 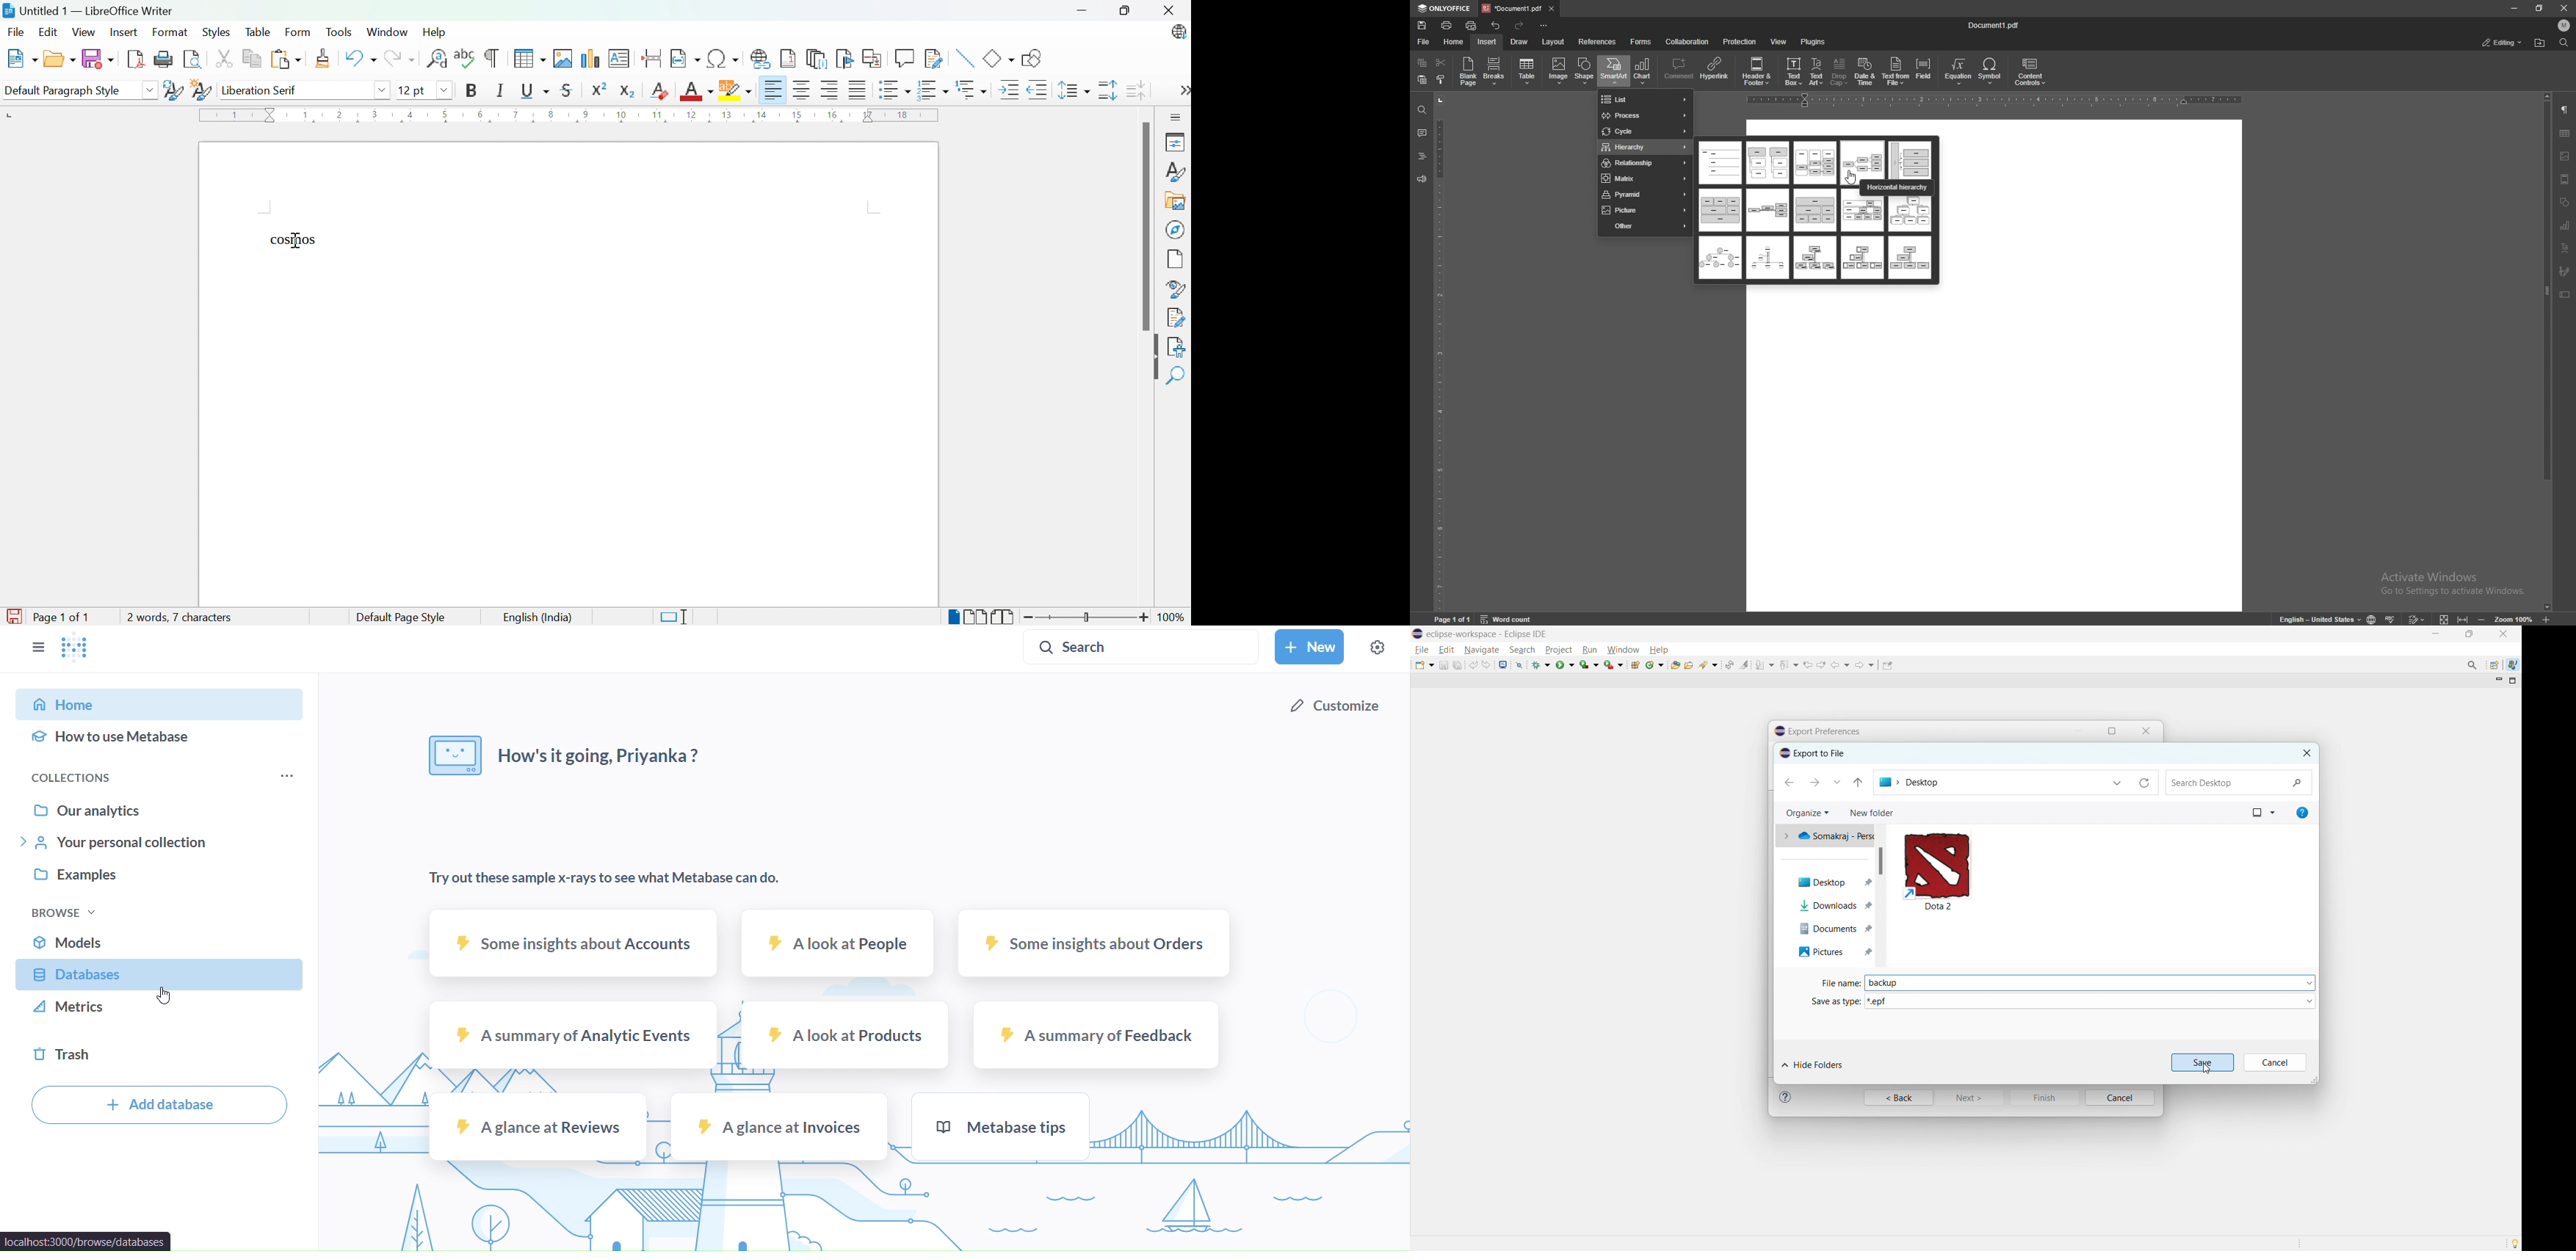 What do you see at coordinates (1597, 42) in the screenshot?
I see `references` at bounding box center [1597, 42].